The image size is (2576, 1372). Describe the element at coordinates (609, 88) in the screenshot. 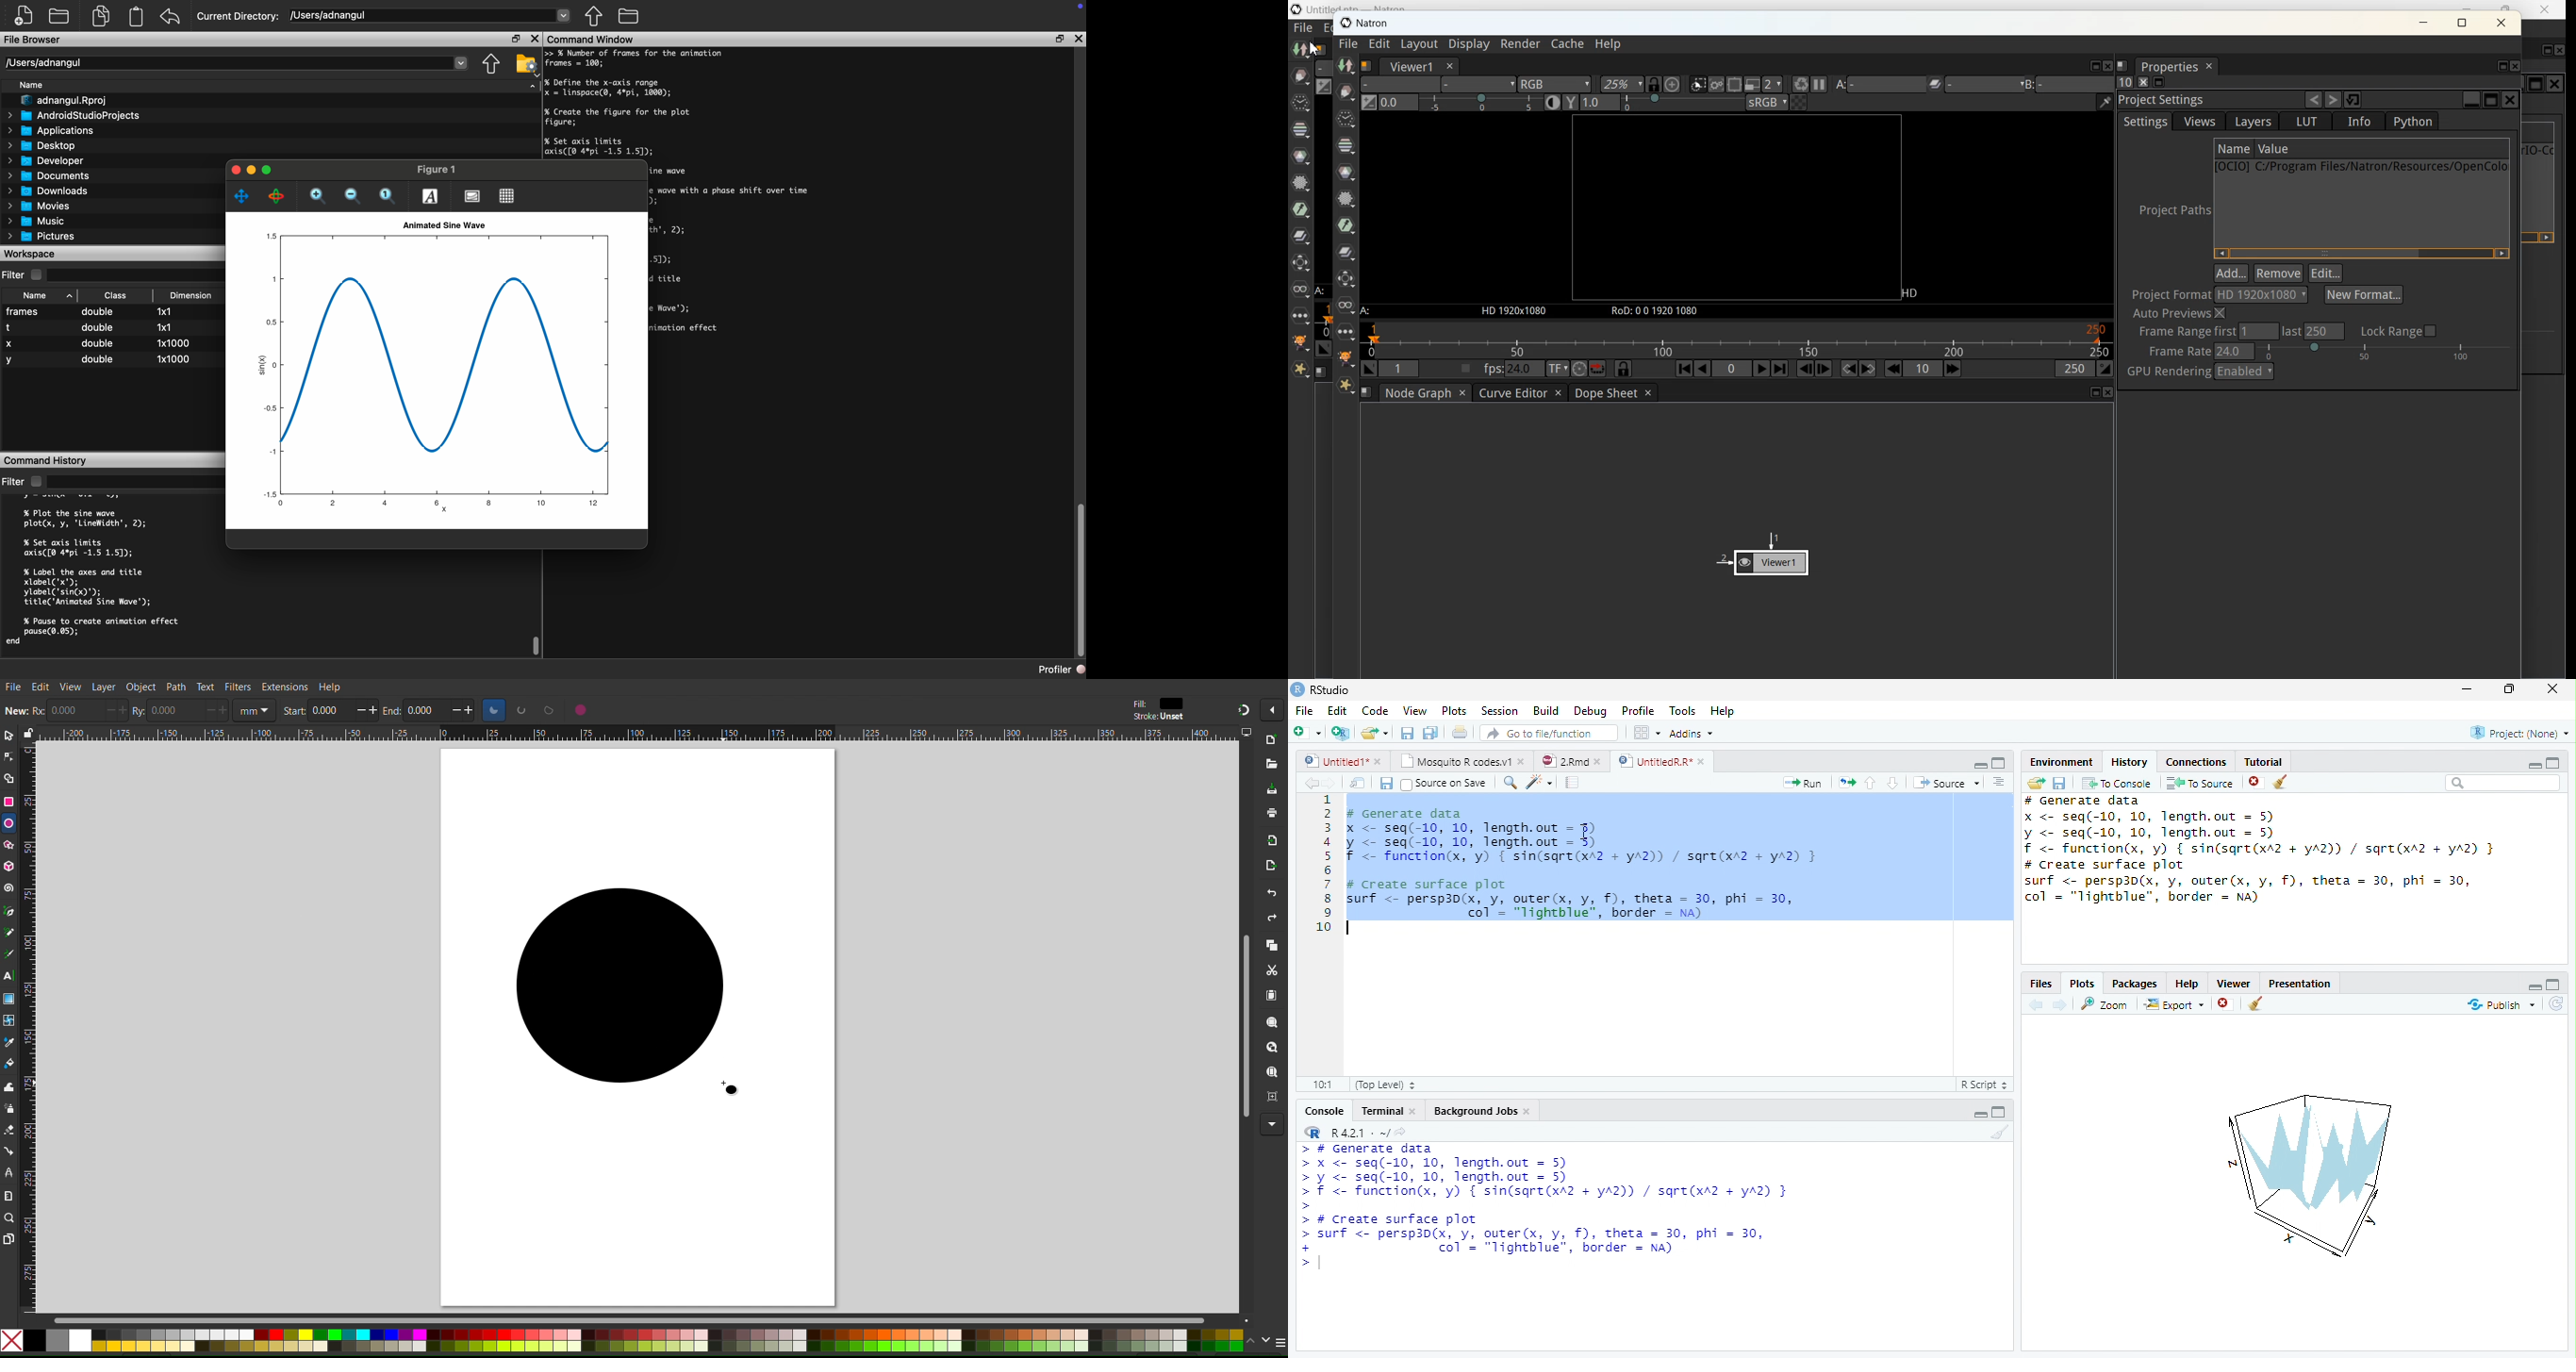

I see `I Define the x-axis range
Ix = linspace(@, 4*pi, 1000);` at that location.